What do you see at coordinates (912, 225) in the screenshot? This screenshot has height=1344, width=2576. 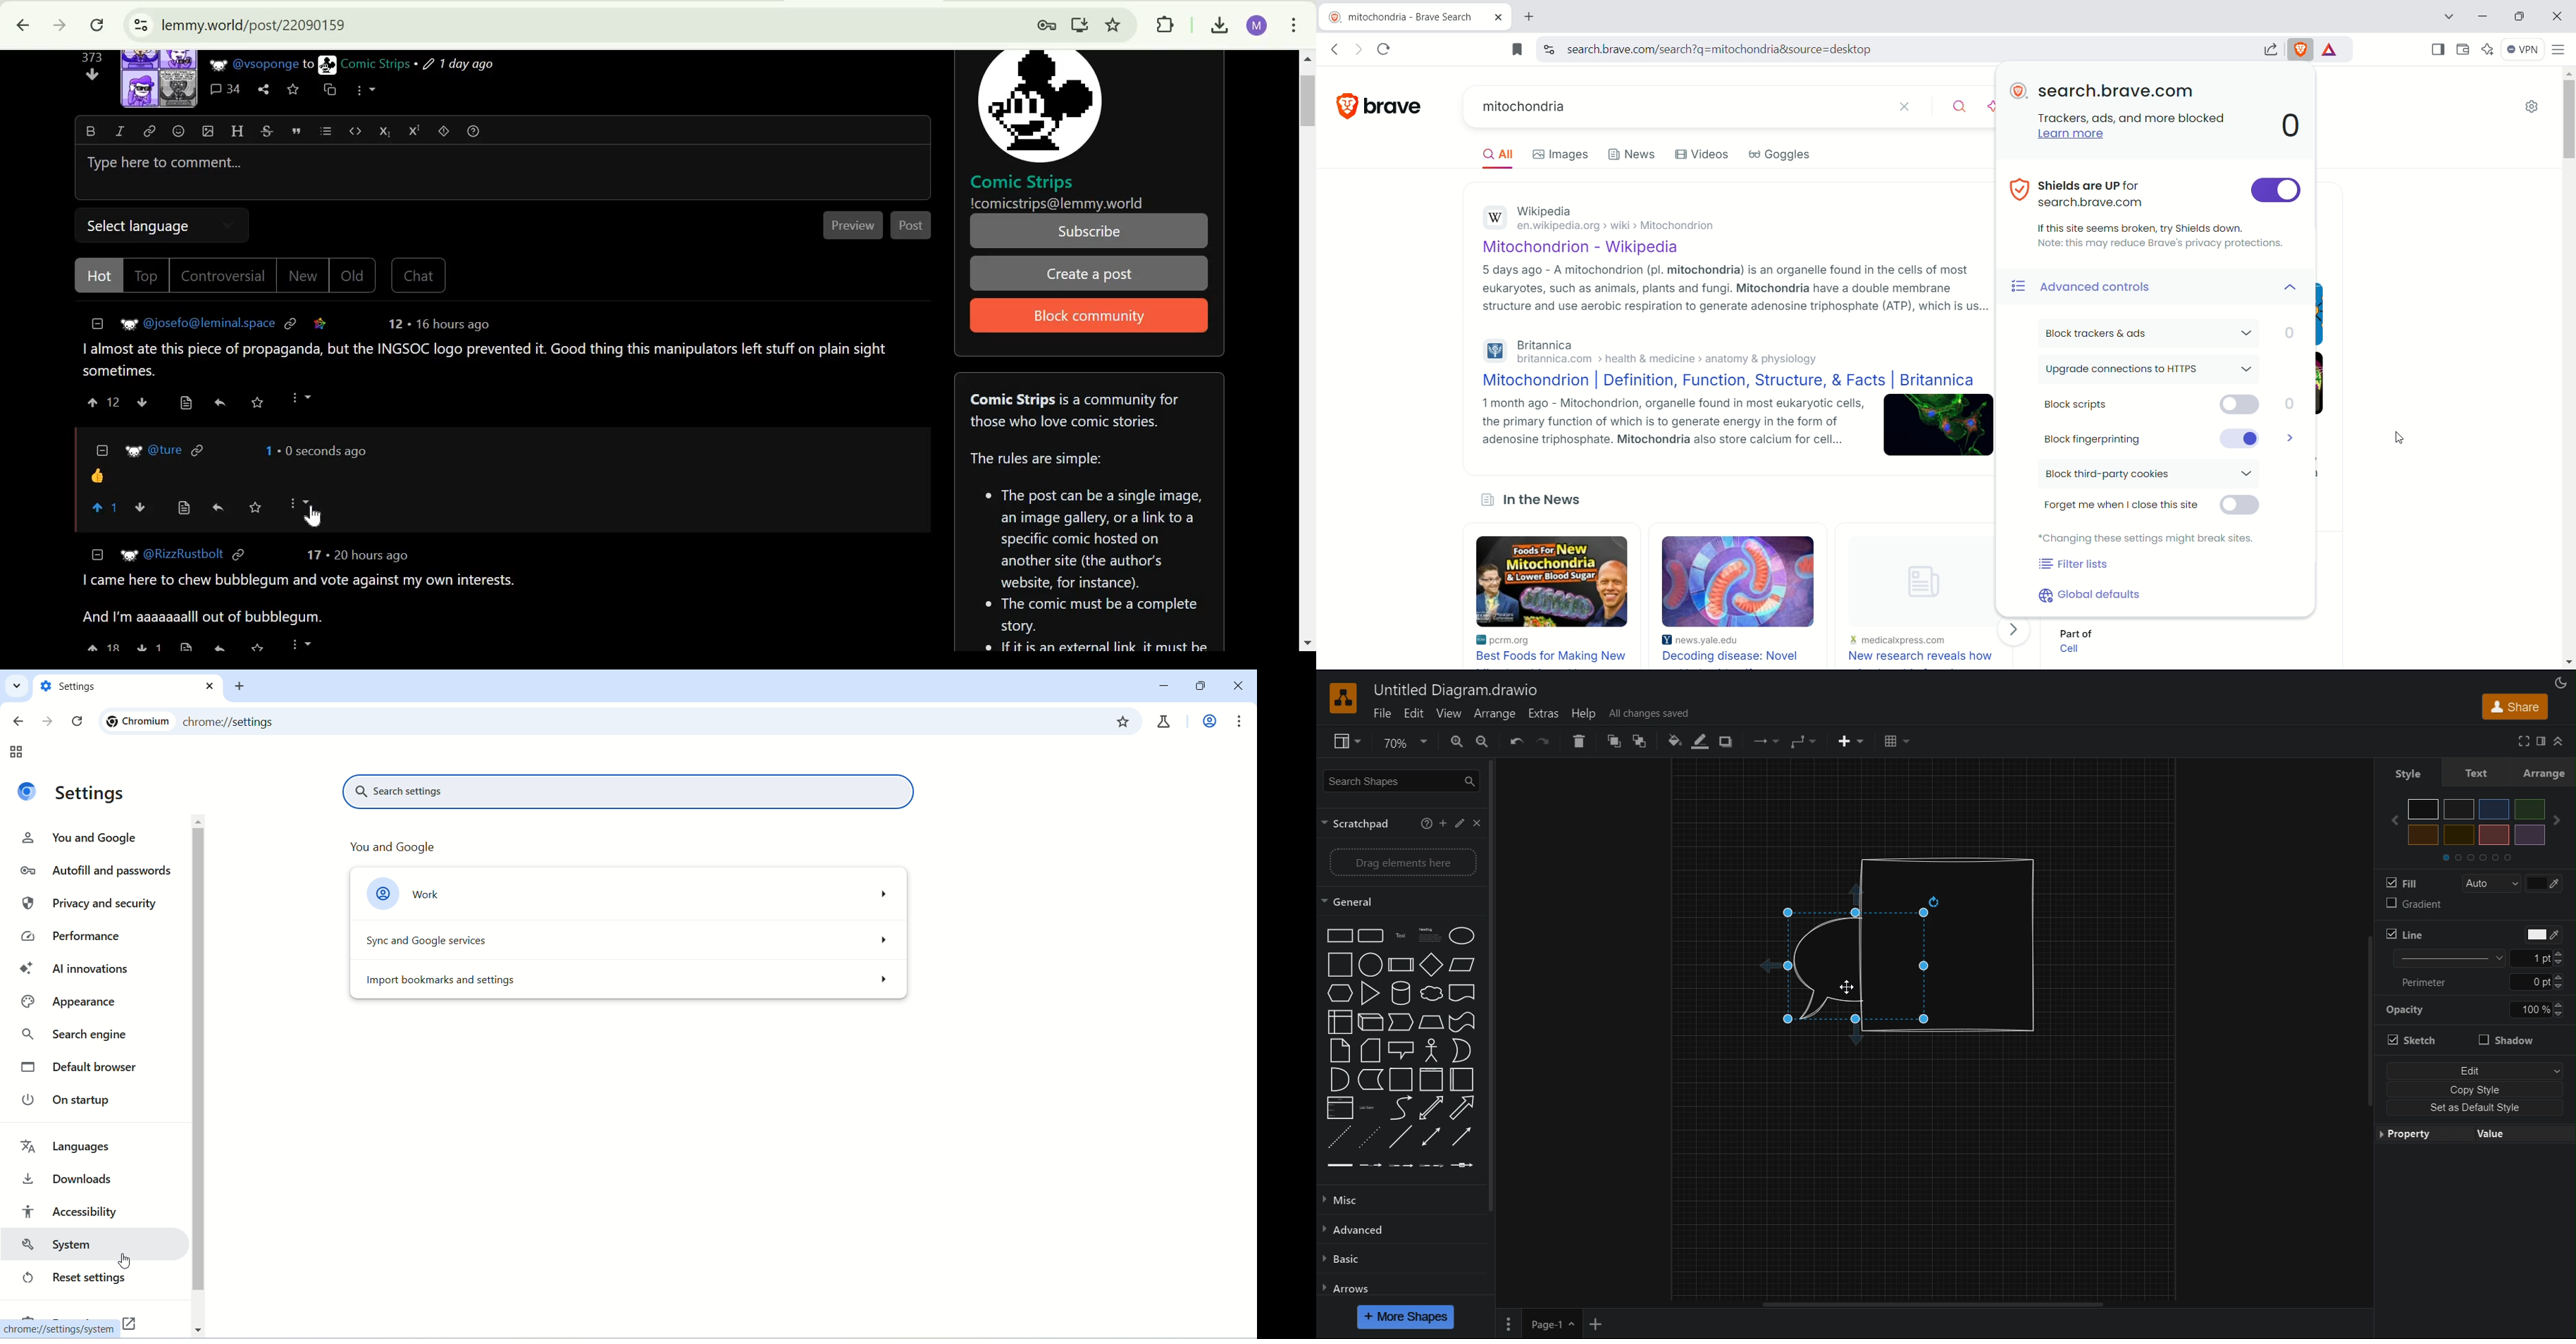 I see `Post` at bounding box center [912, 225].